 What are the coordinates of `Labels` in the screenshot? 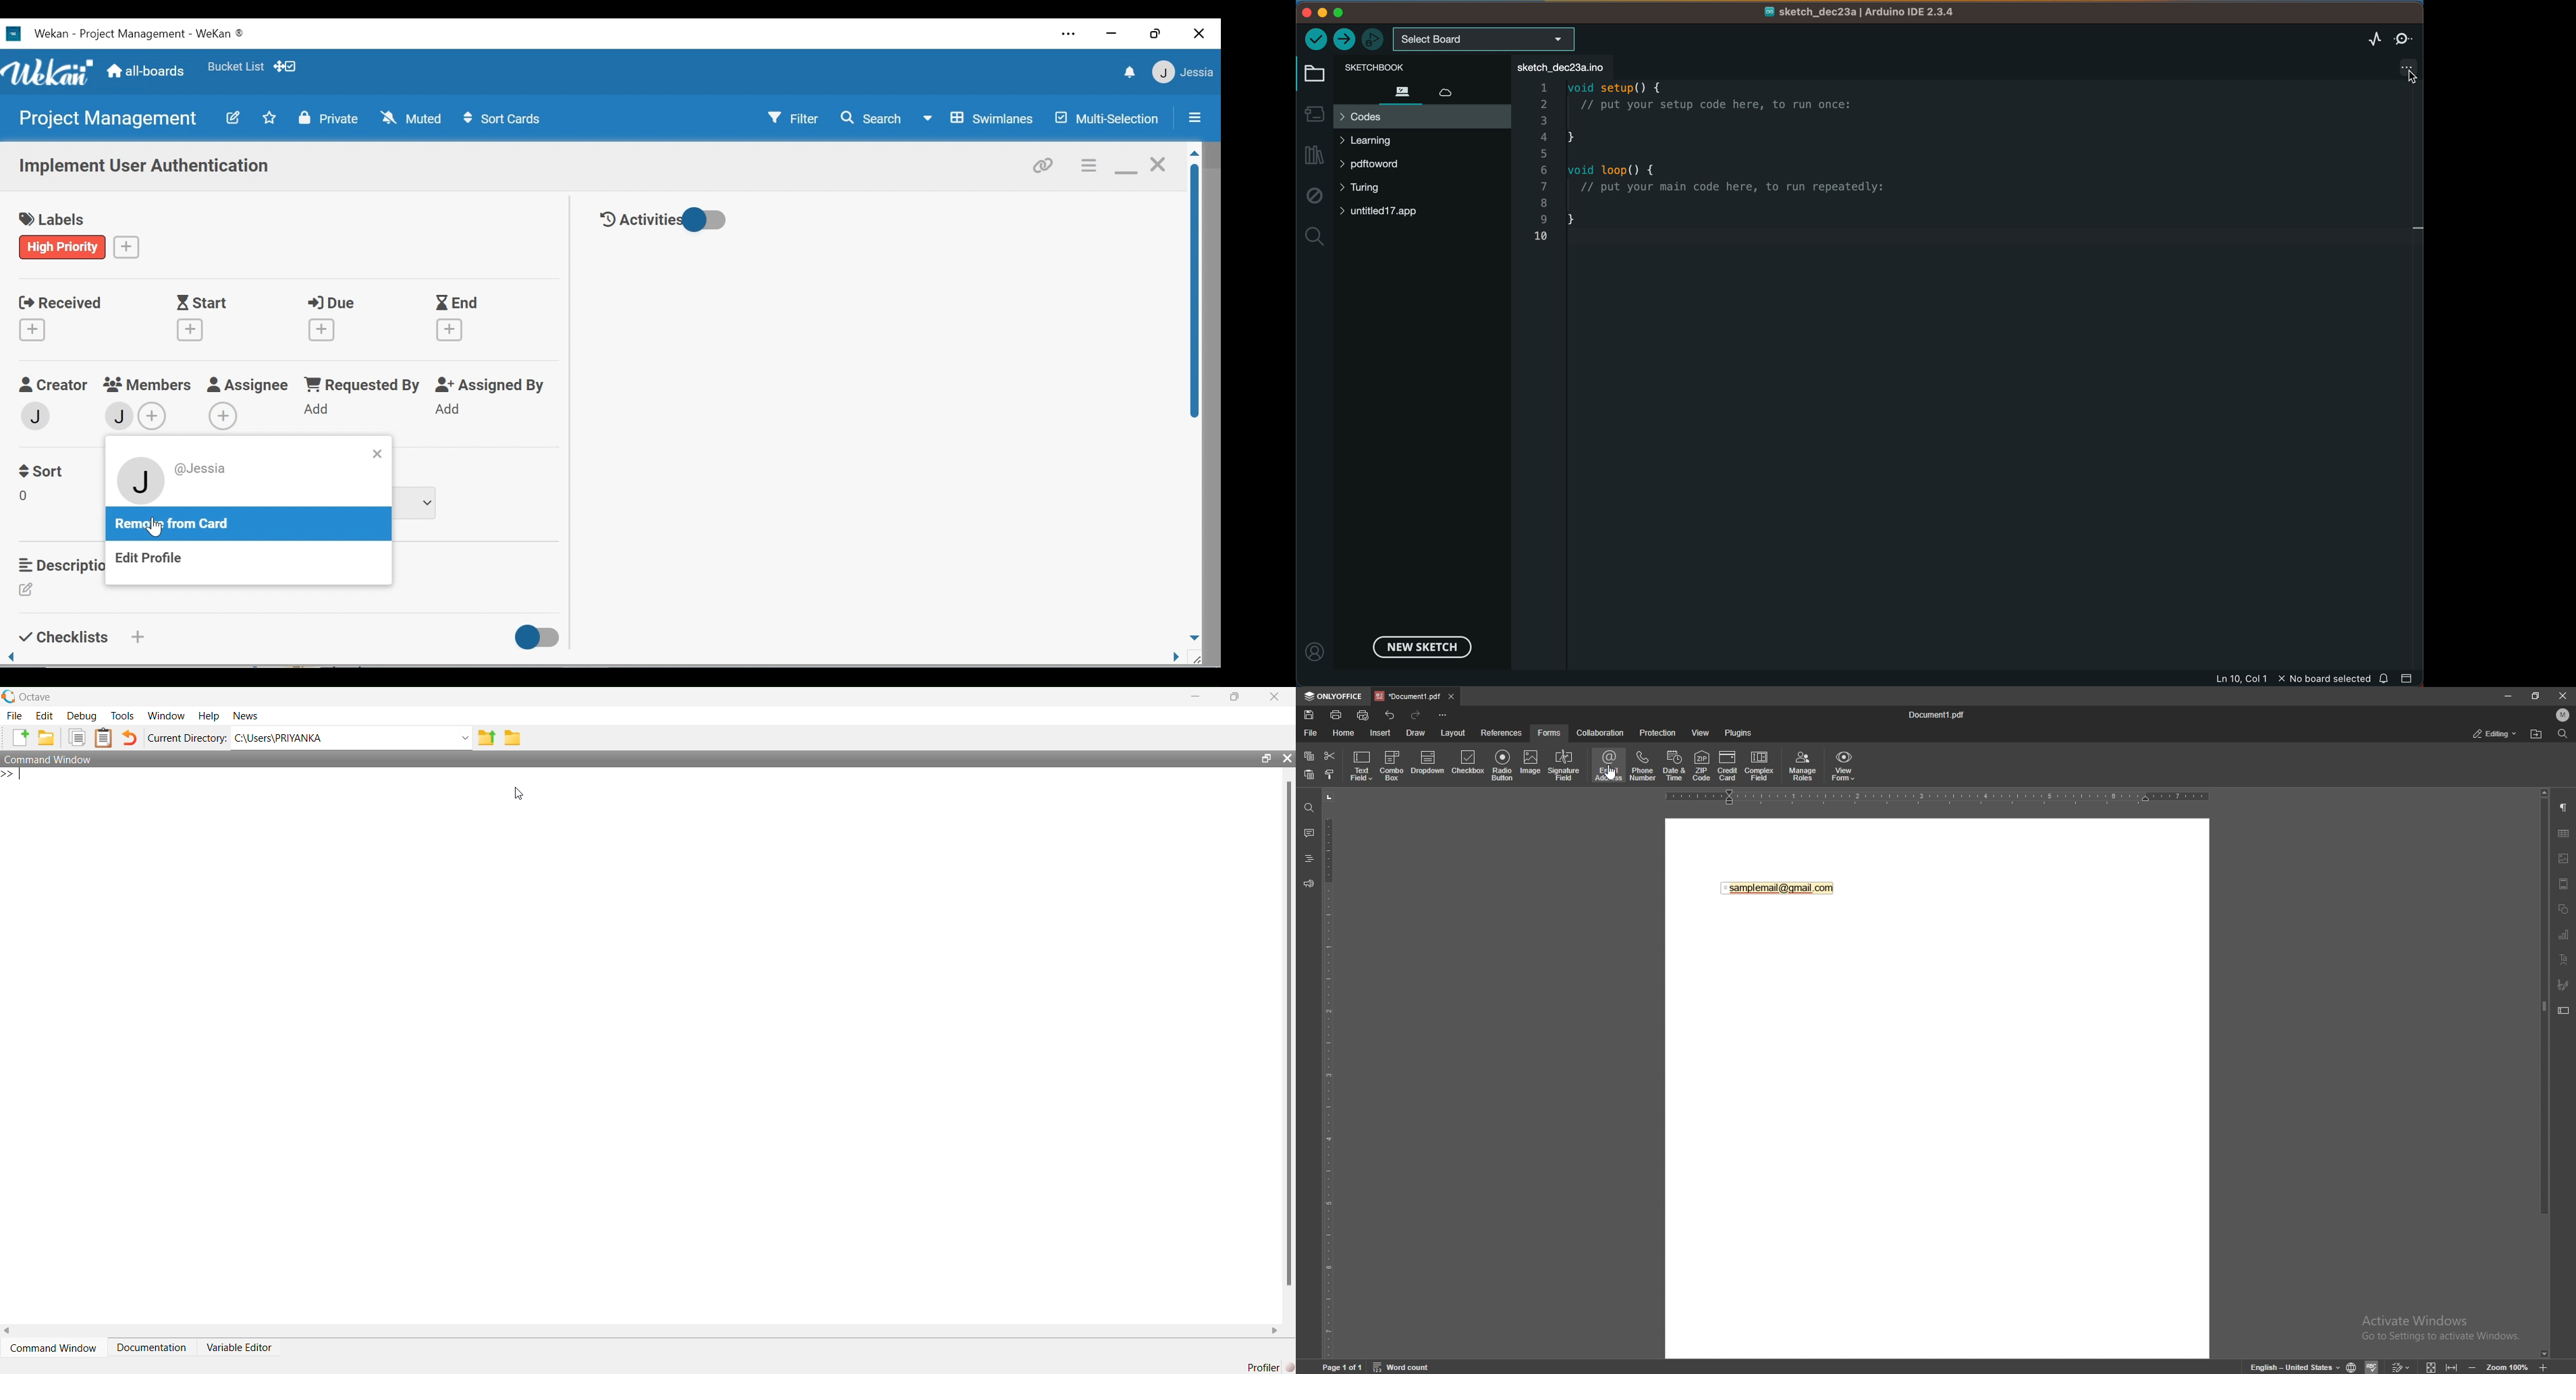 It's located at (53, 216).